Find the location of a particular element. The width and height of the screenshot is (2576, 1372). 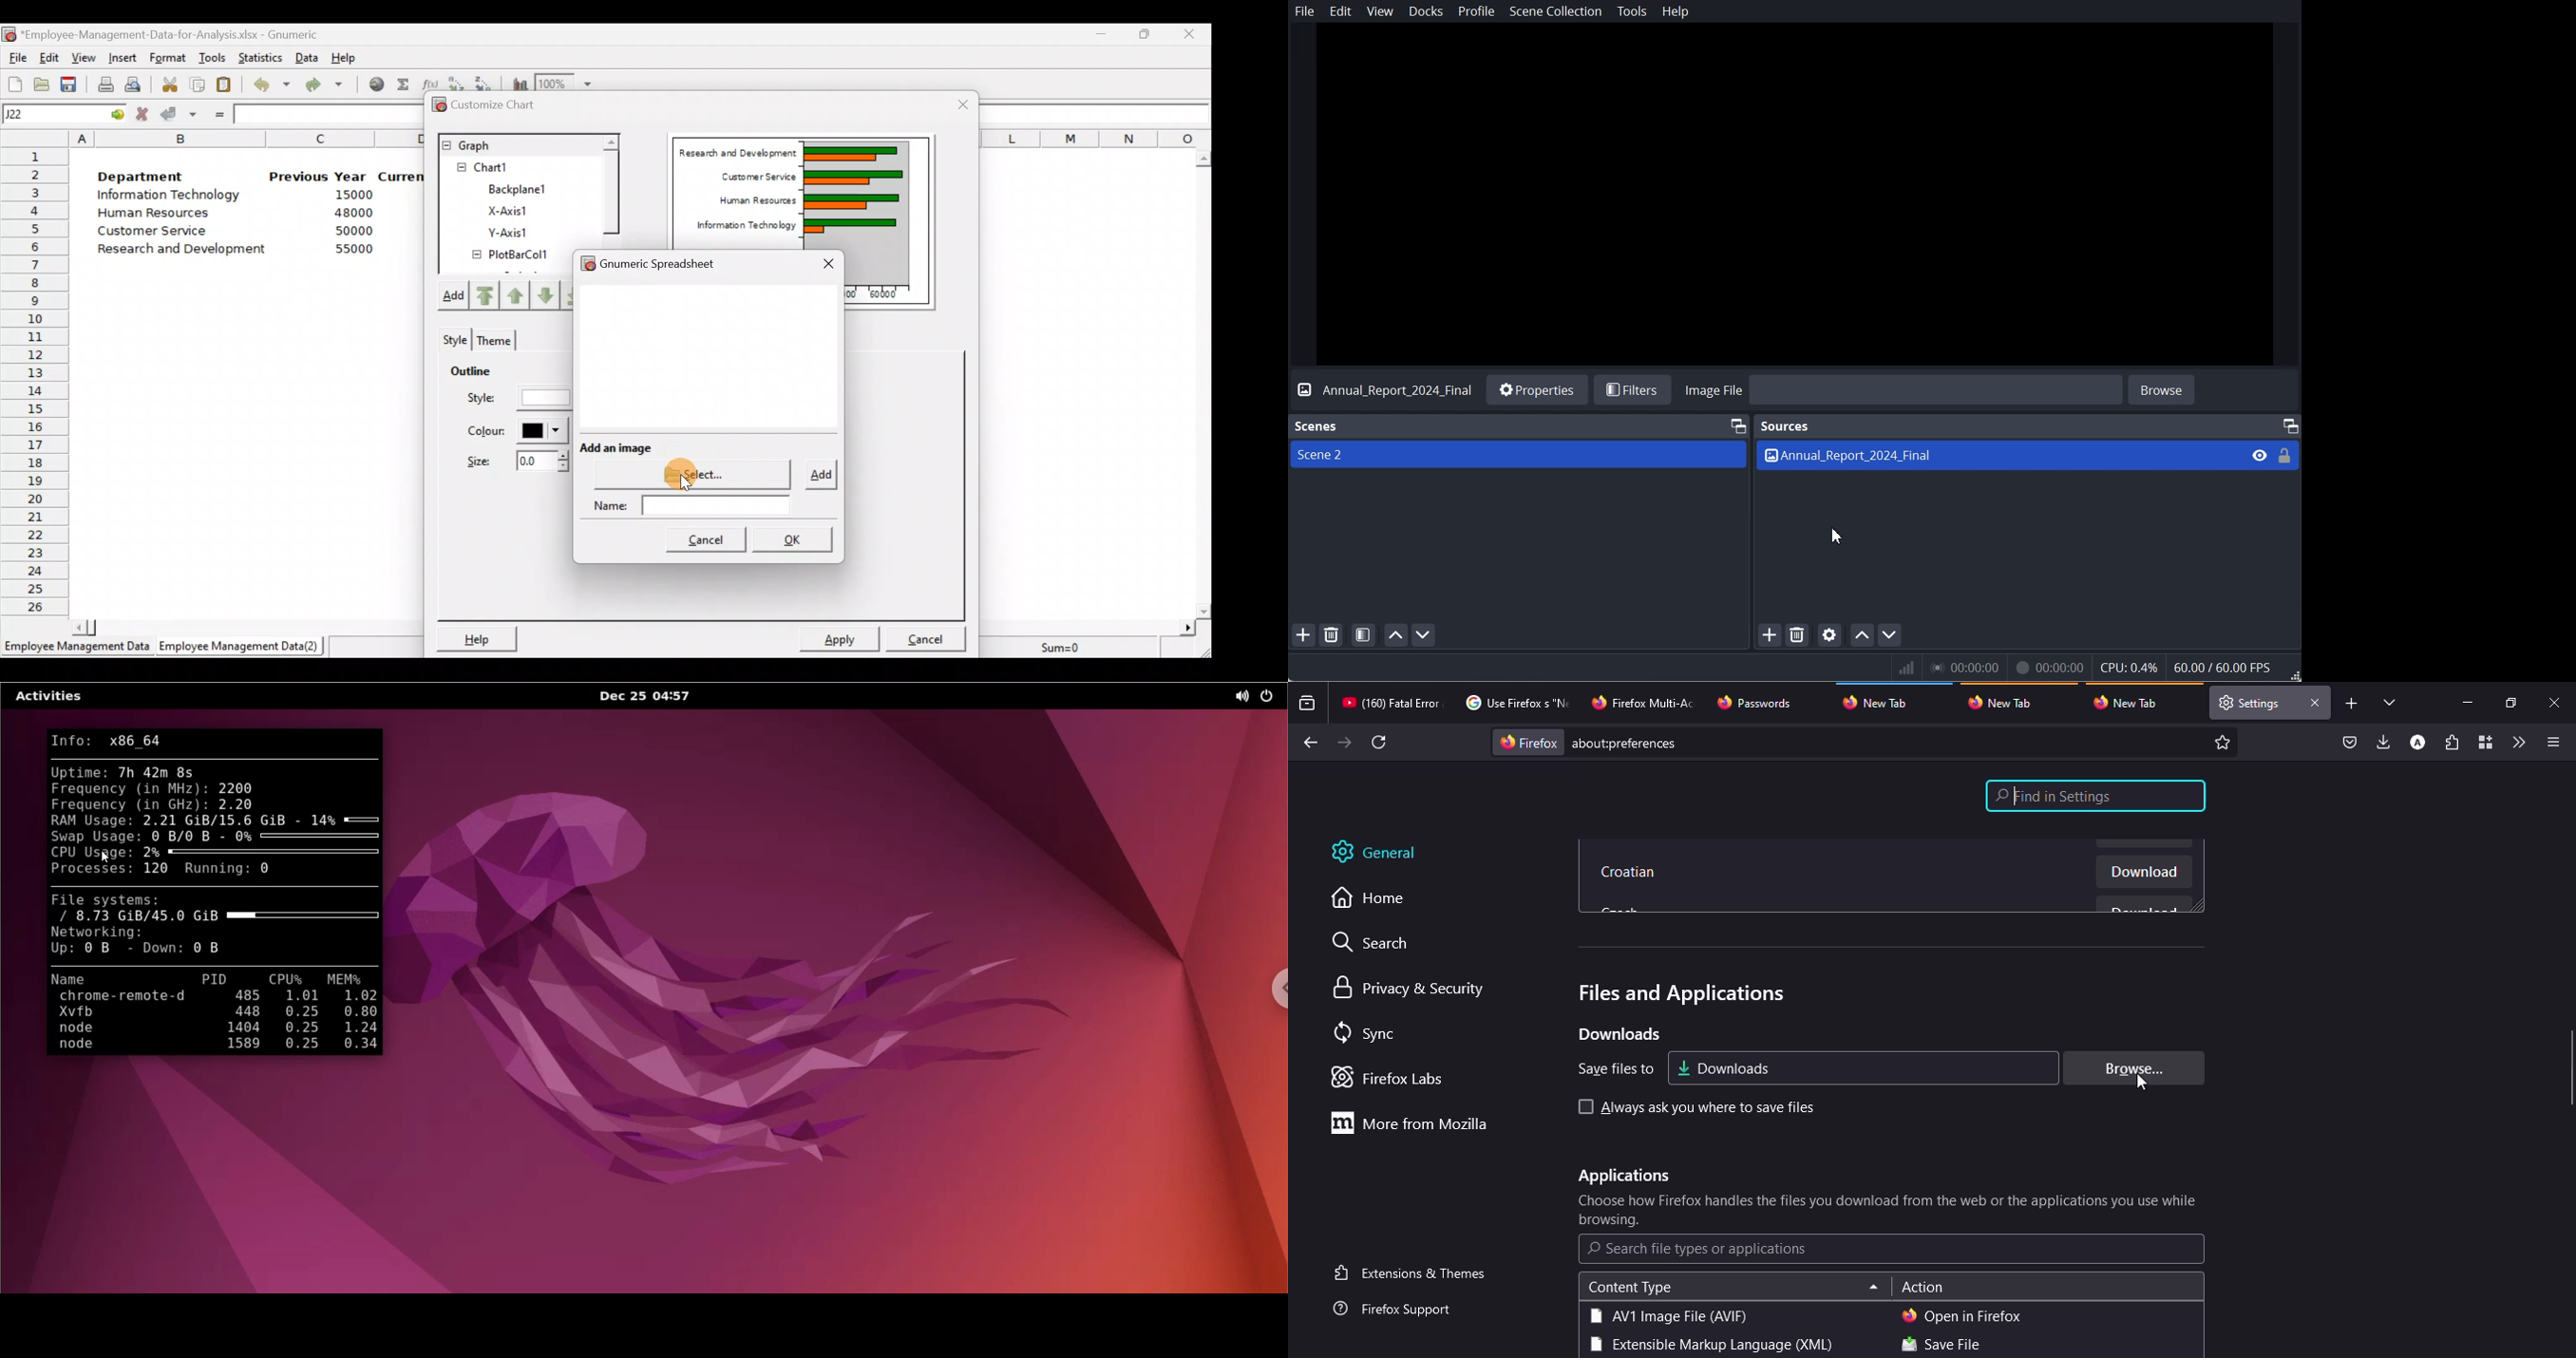

OK is located at coordinates (793, 536).